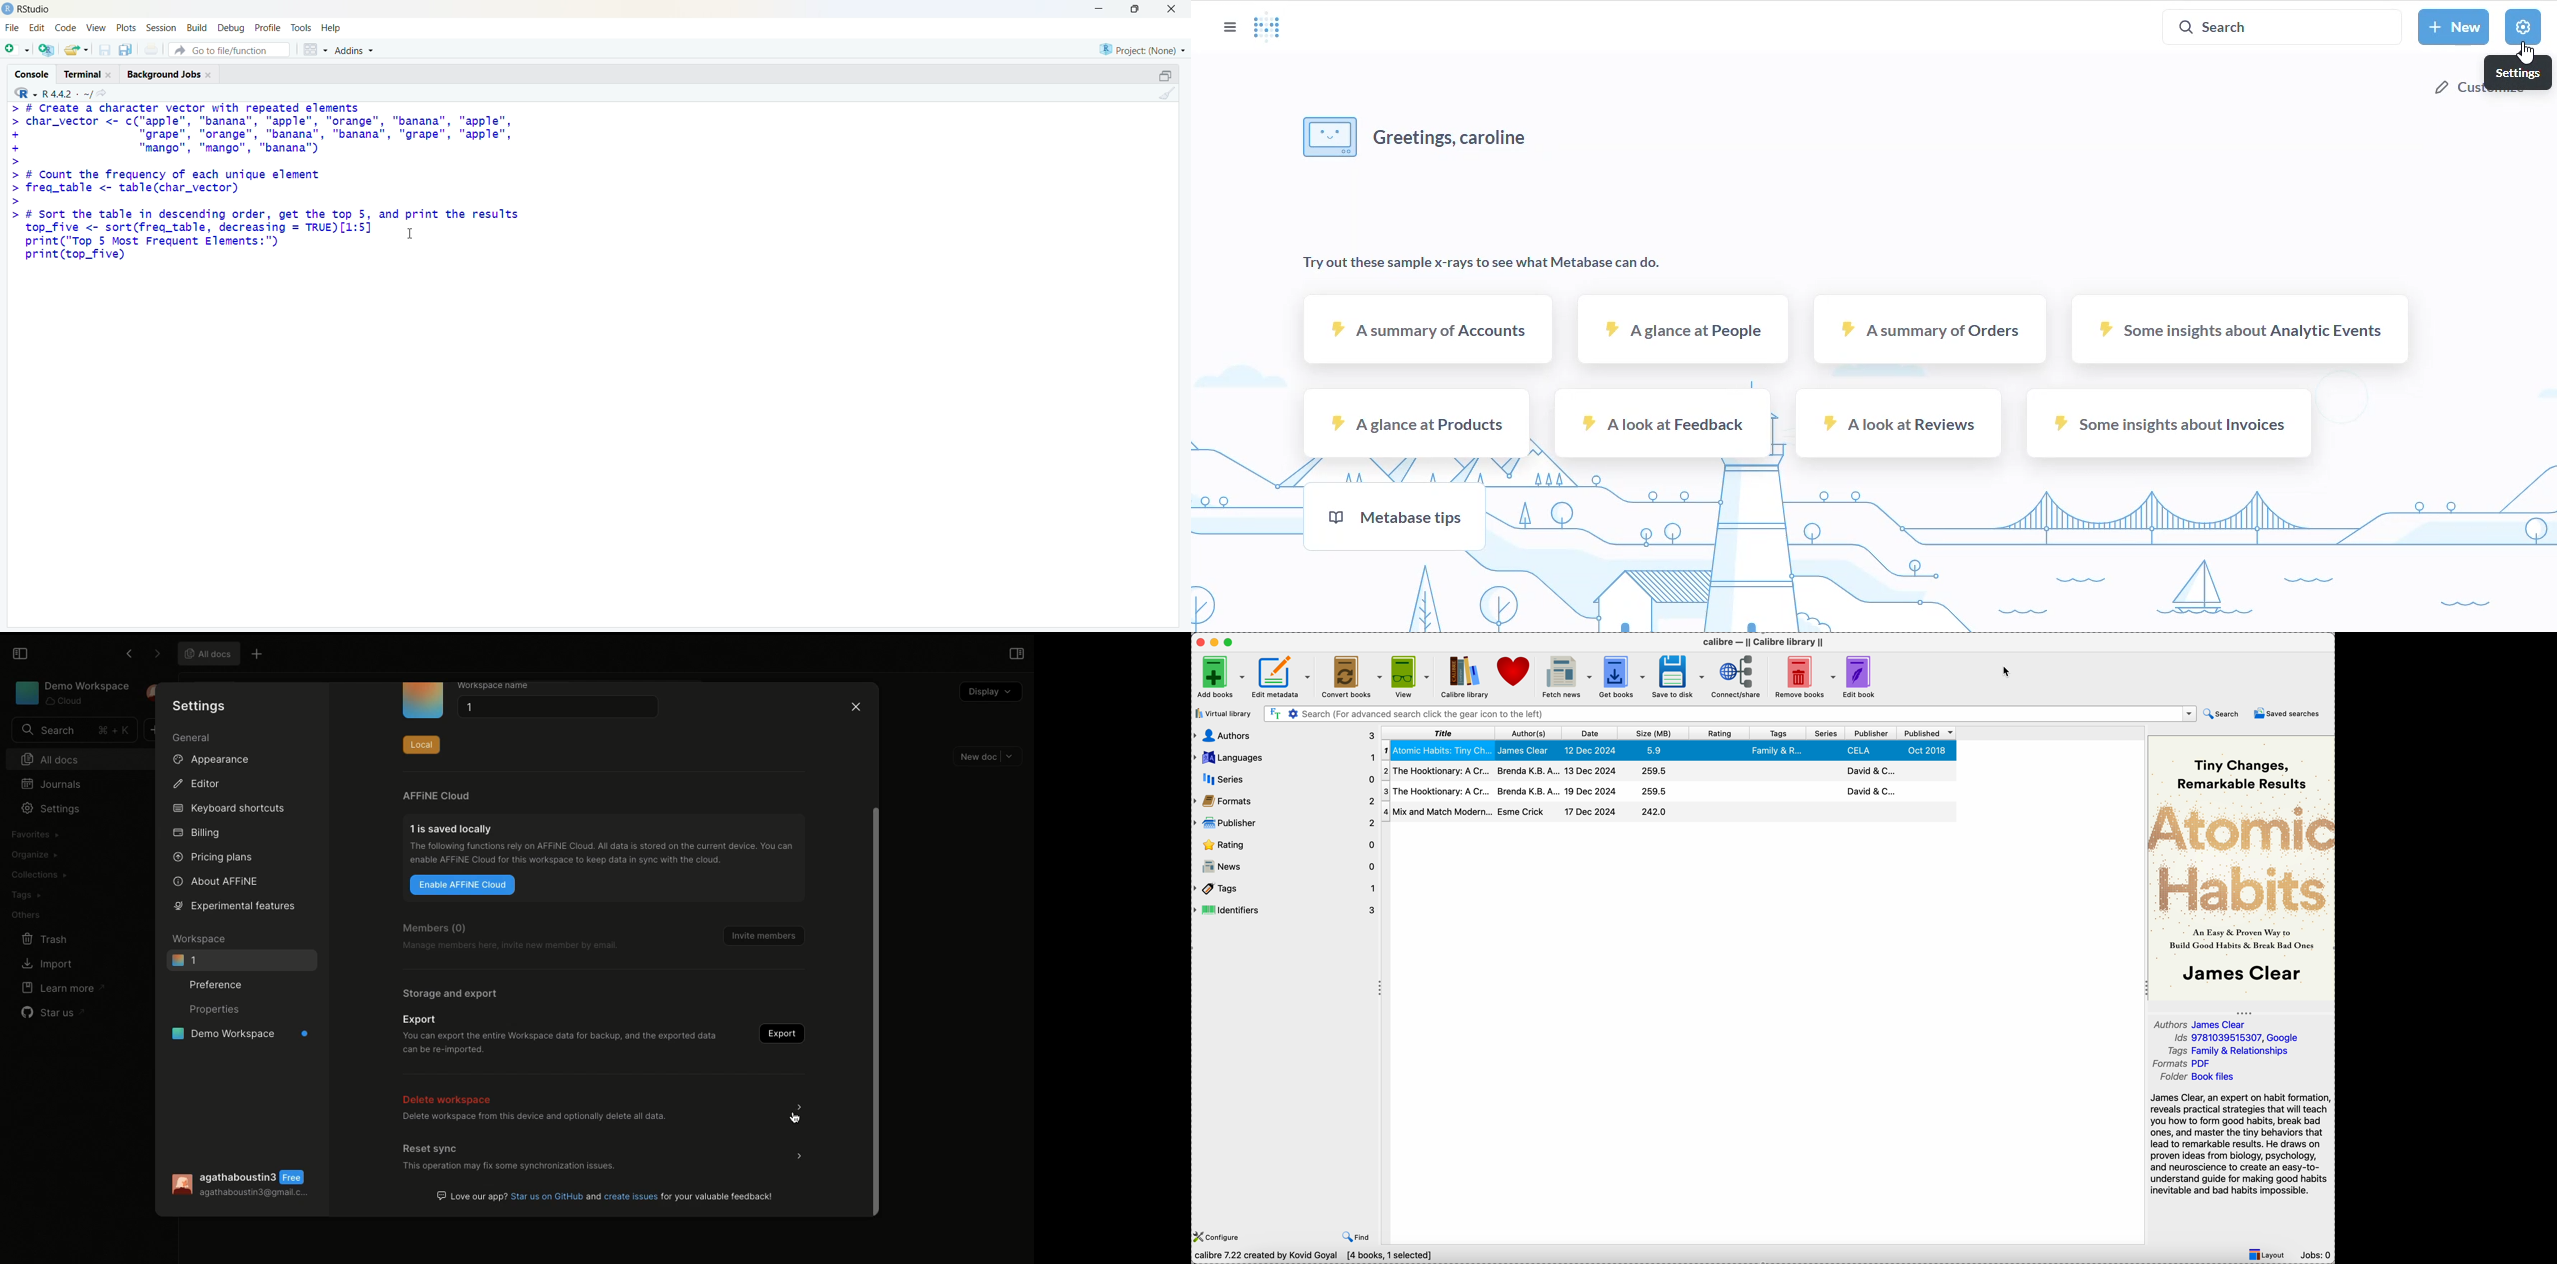 The image size is (2576, 1288). Describe the element at coordinates (198, 784) in the screenshot. I see `Editor` at that location.